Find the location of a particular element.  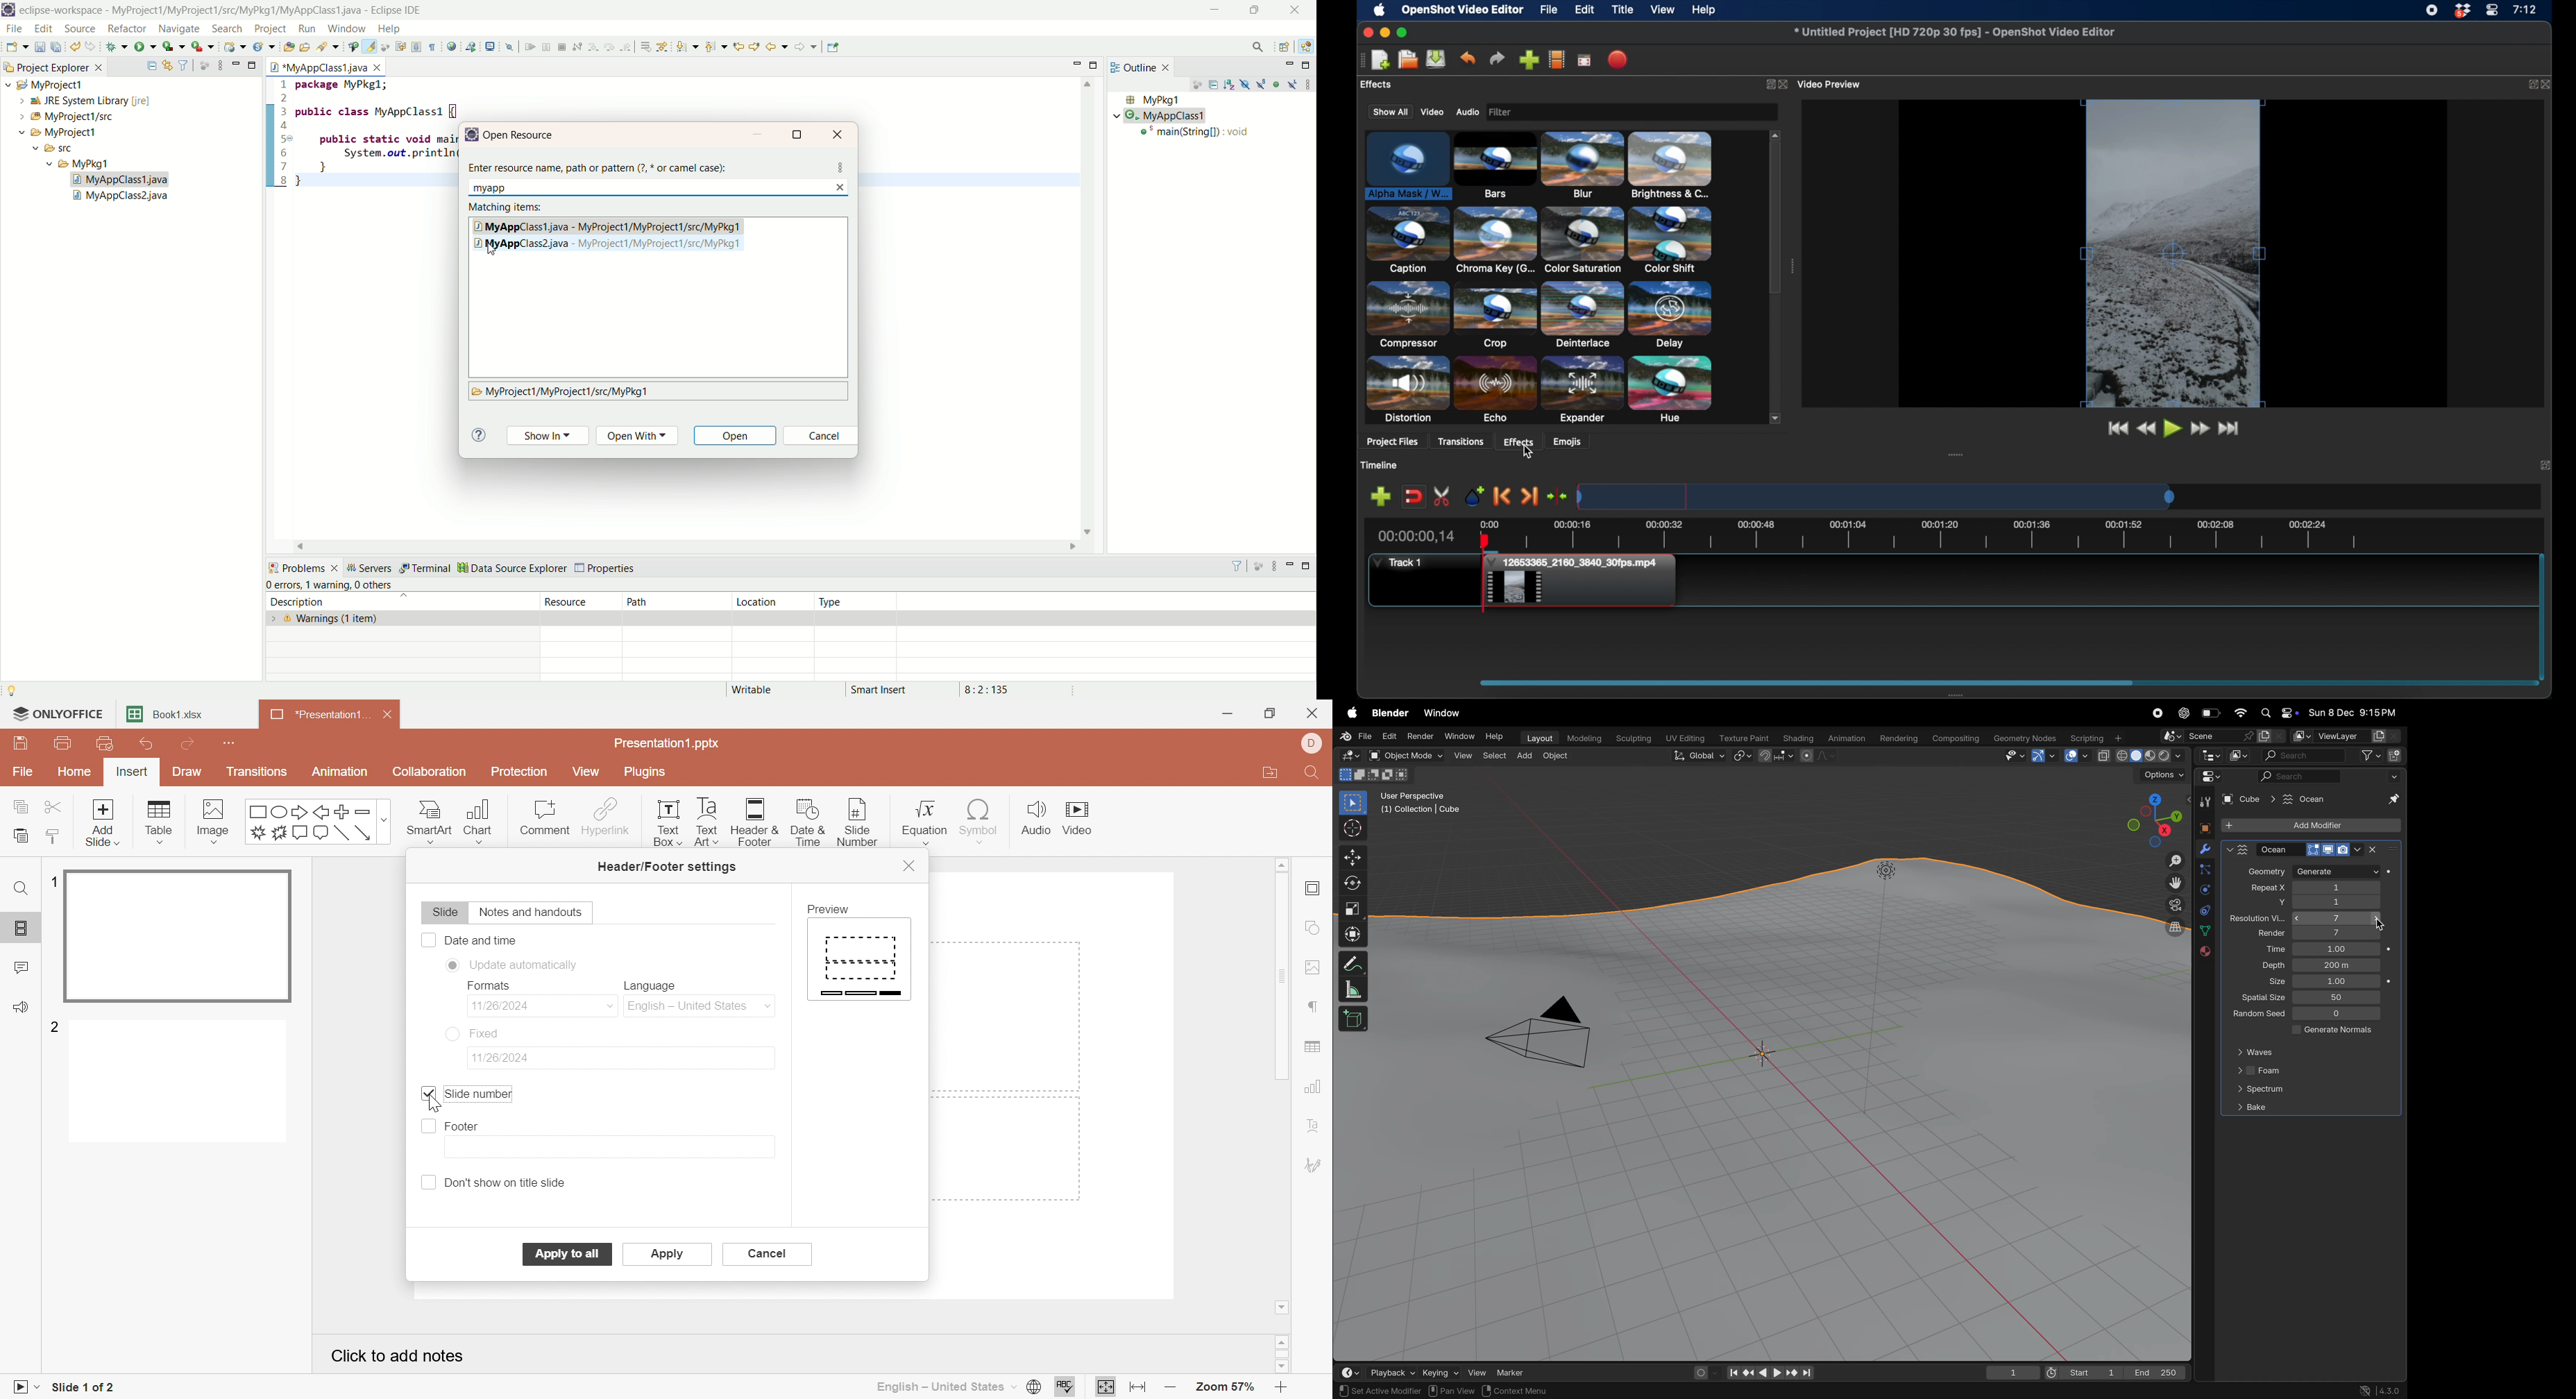

mypkg1 is located at coordinates (79, 164).